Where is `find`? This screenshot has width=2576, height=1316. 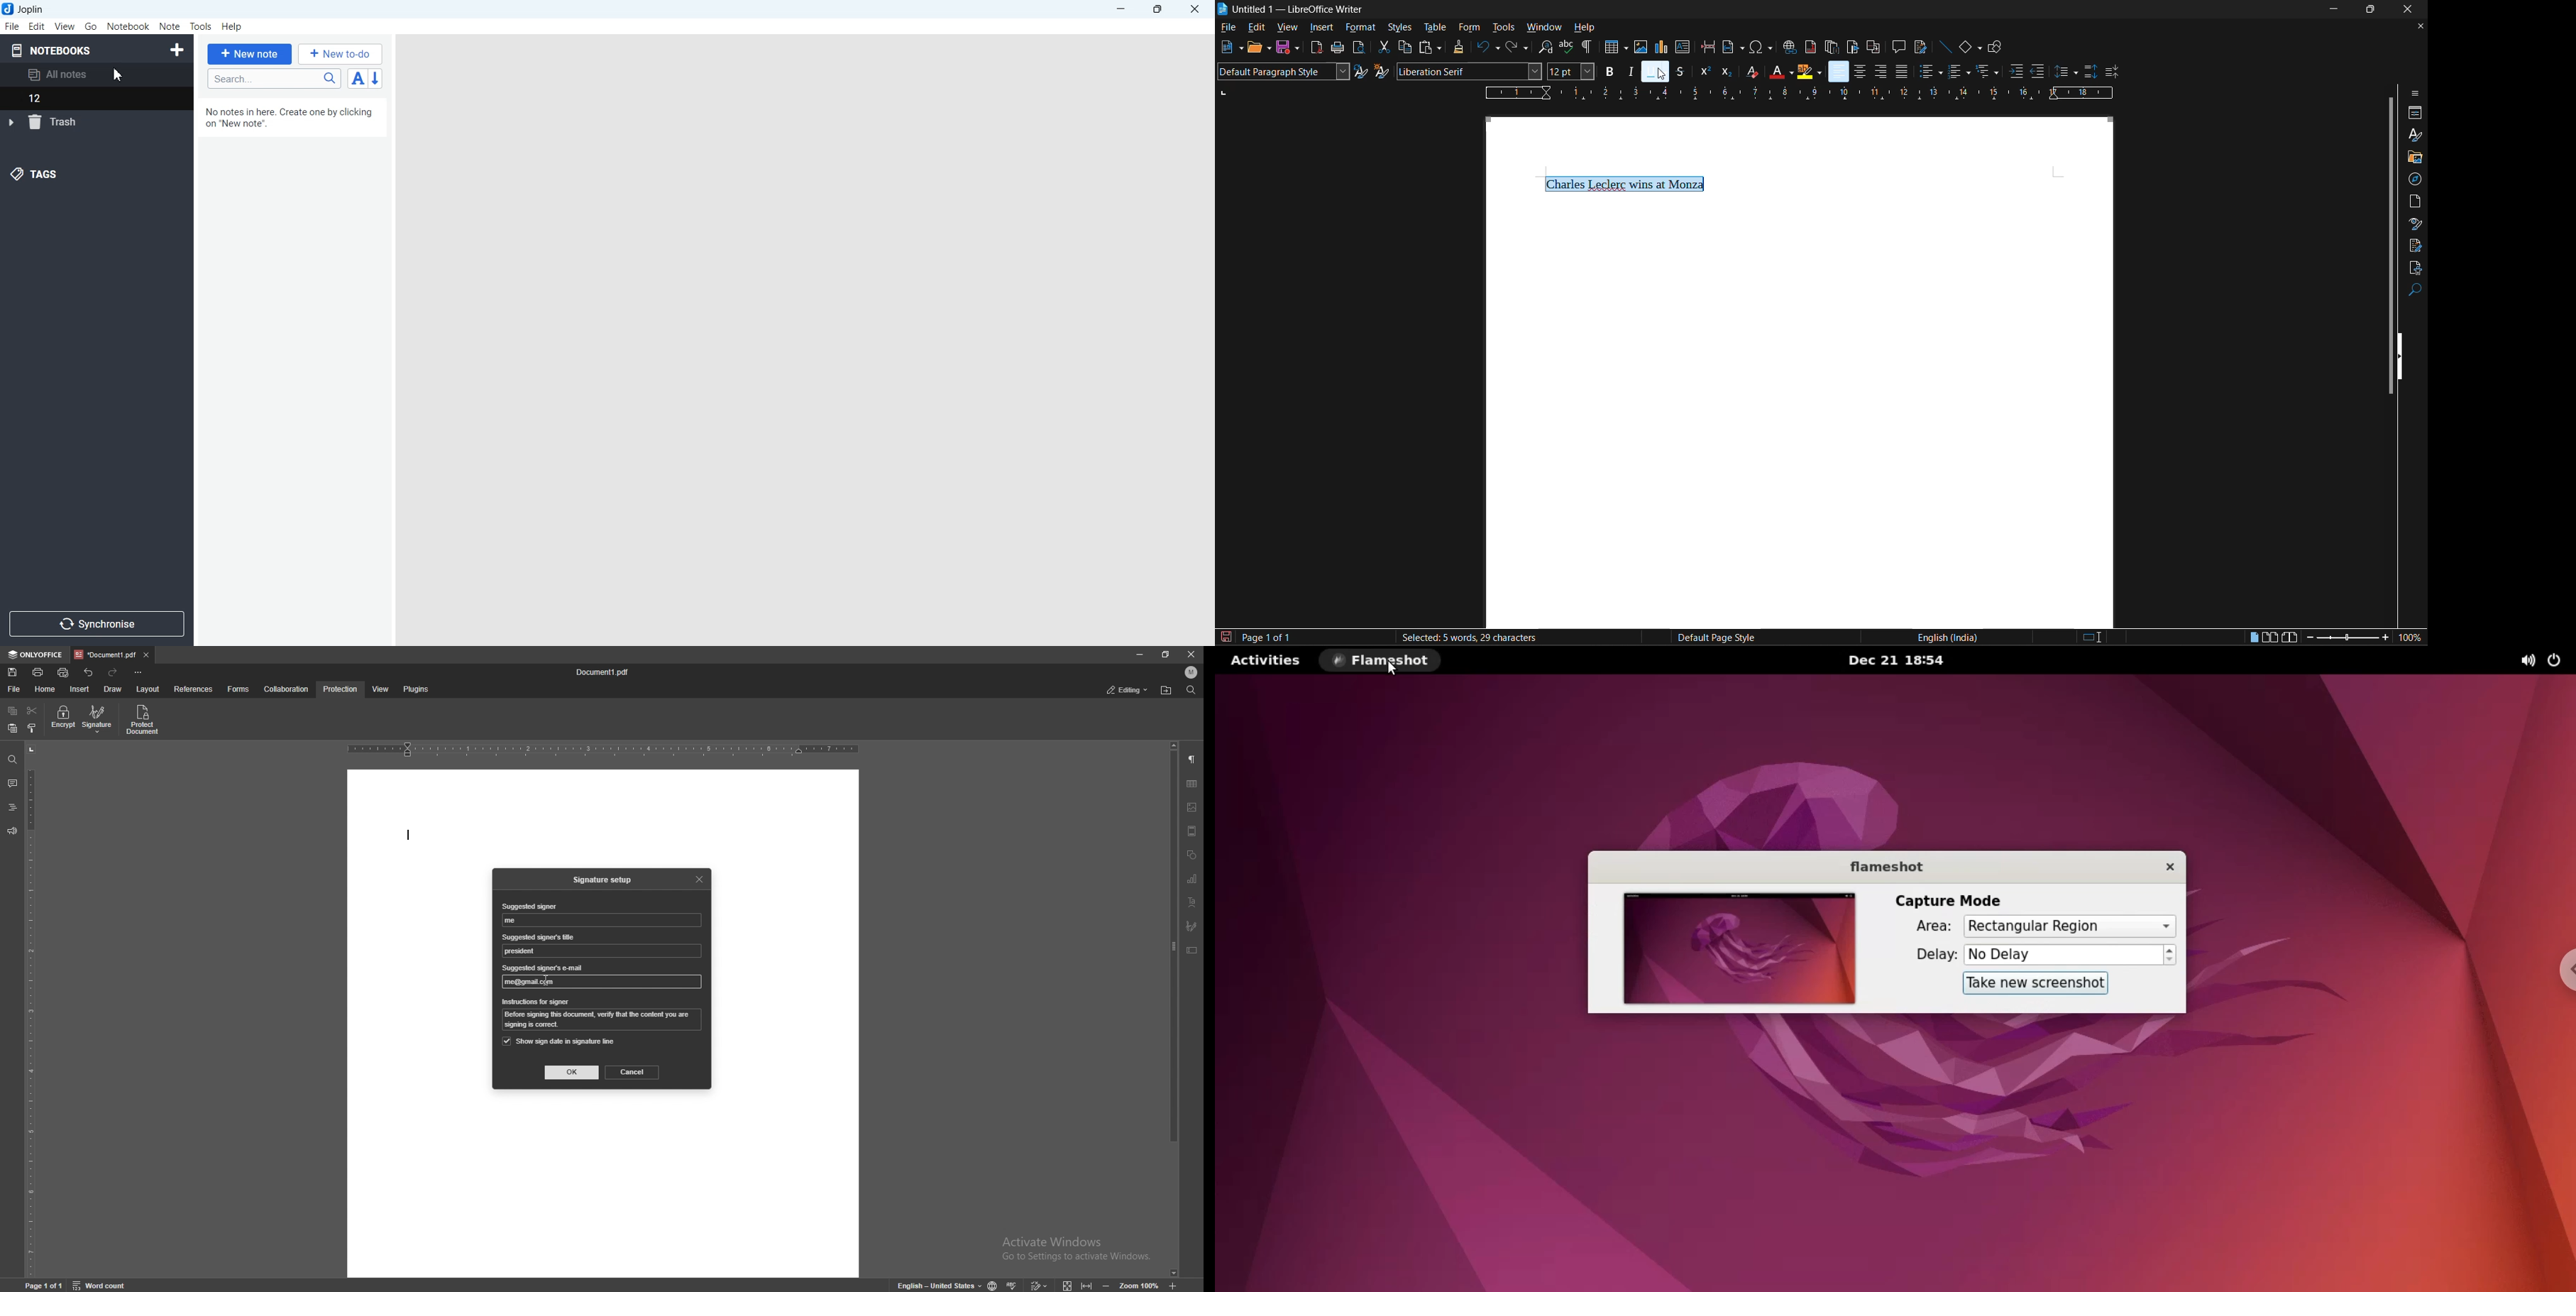
find is located at coordinates (2415, 291).